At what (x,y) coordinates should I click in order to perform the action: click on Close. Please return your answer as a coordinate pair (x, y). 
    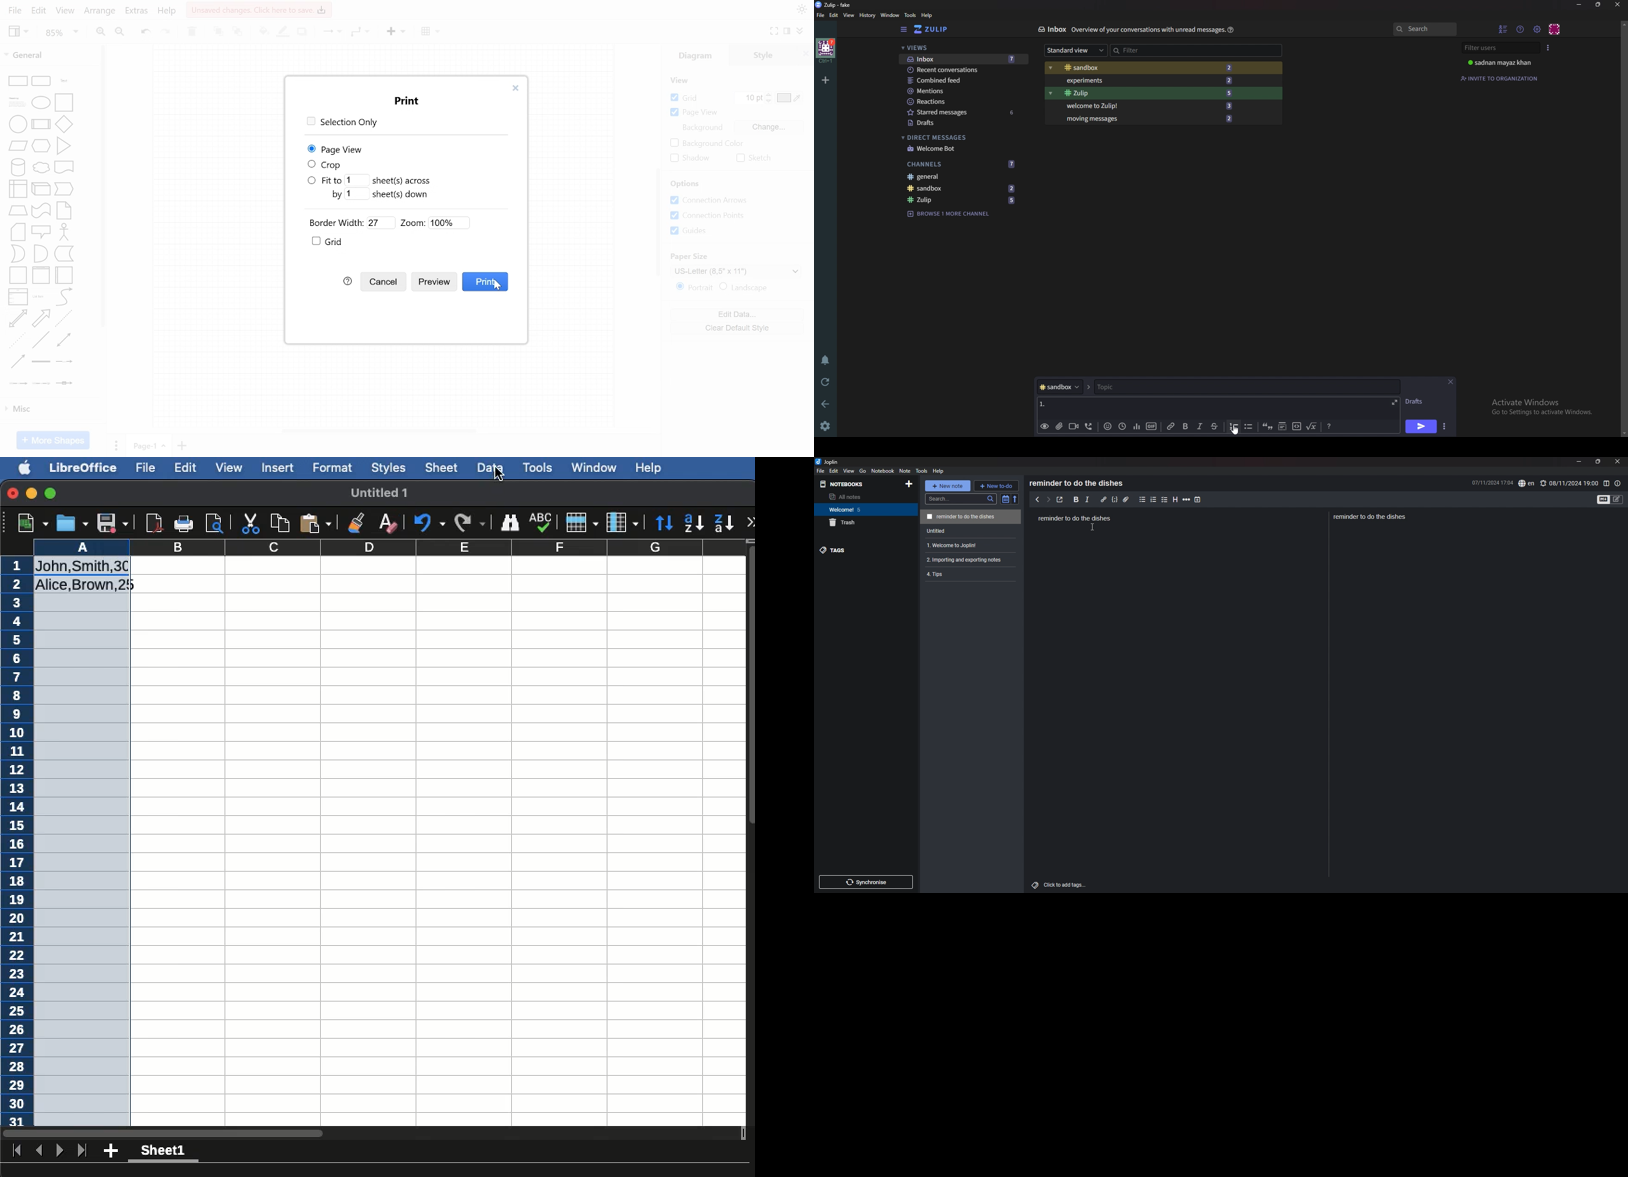
    Looking at the image, I should click on (515, 88).